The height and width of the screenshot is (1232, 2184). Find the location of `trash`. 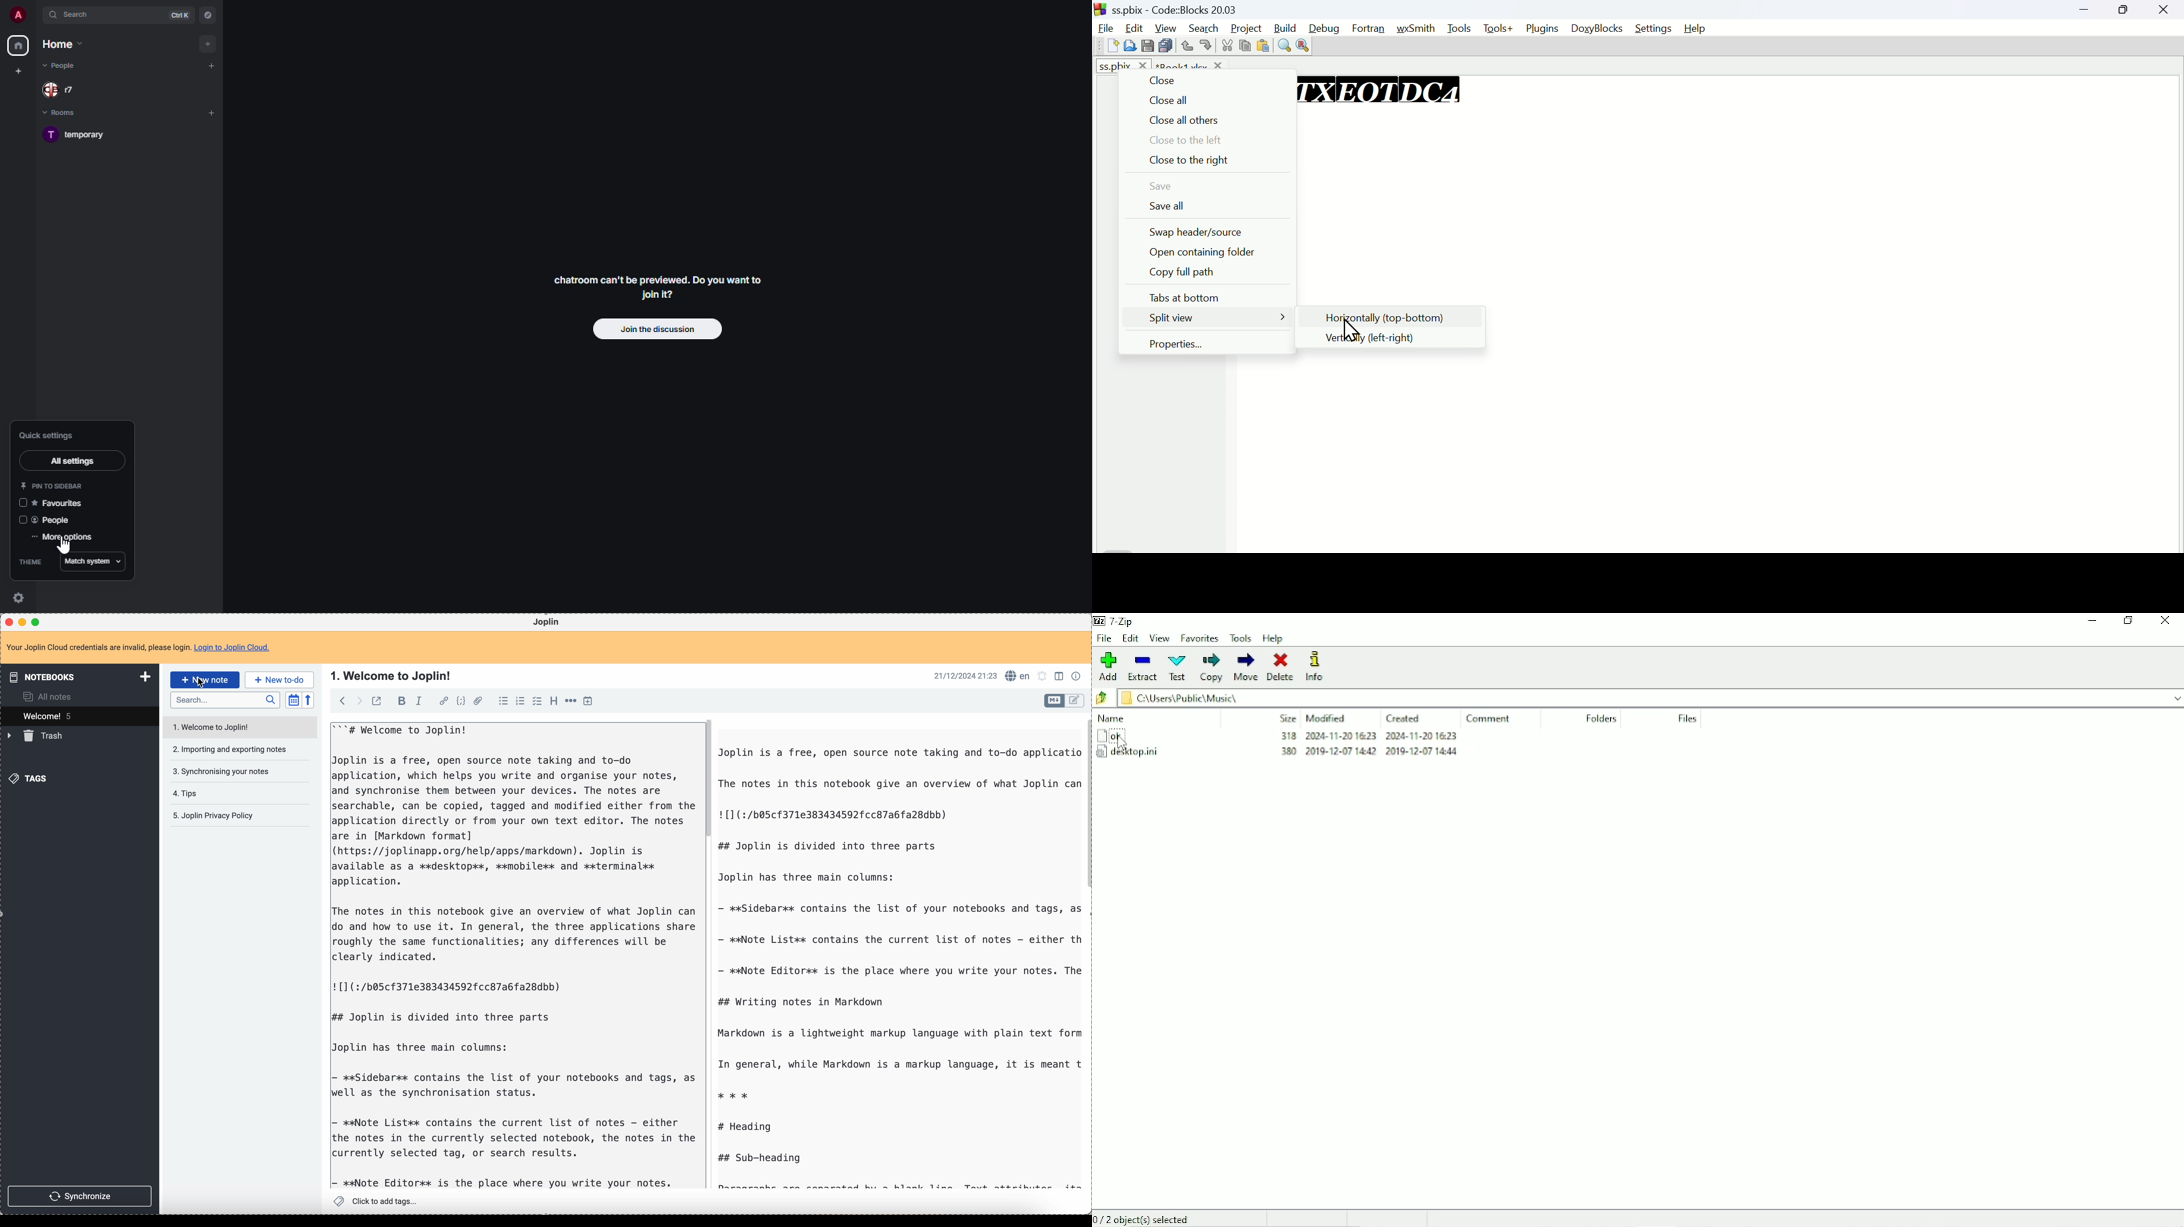

trash is located at coordinates (37, 736).